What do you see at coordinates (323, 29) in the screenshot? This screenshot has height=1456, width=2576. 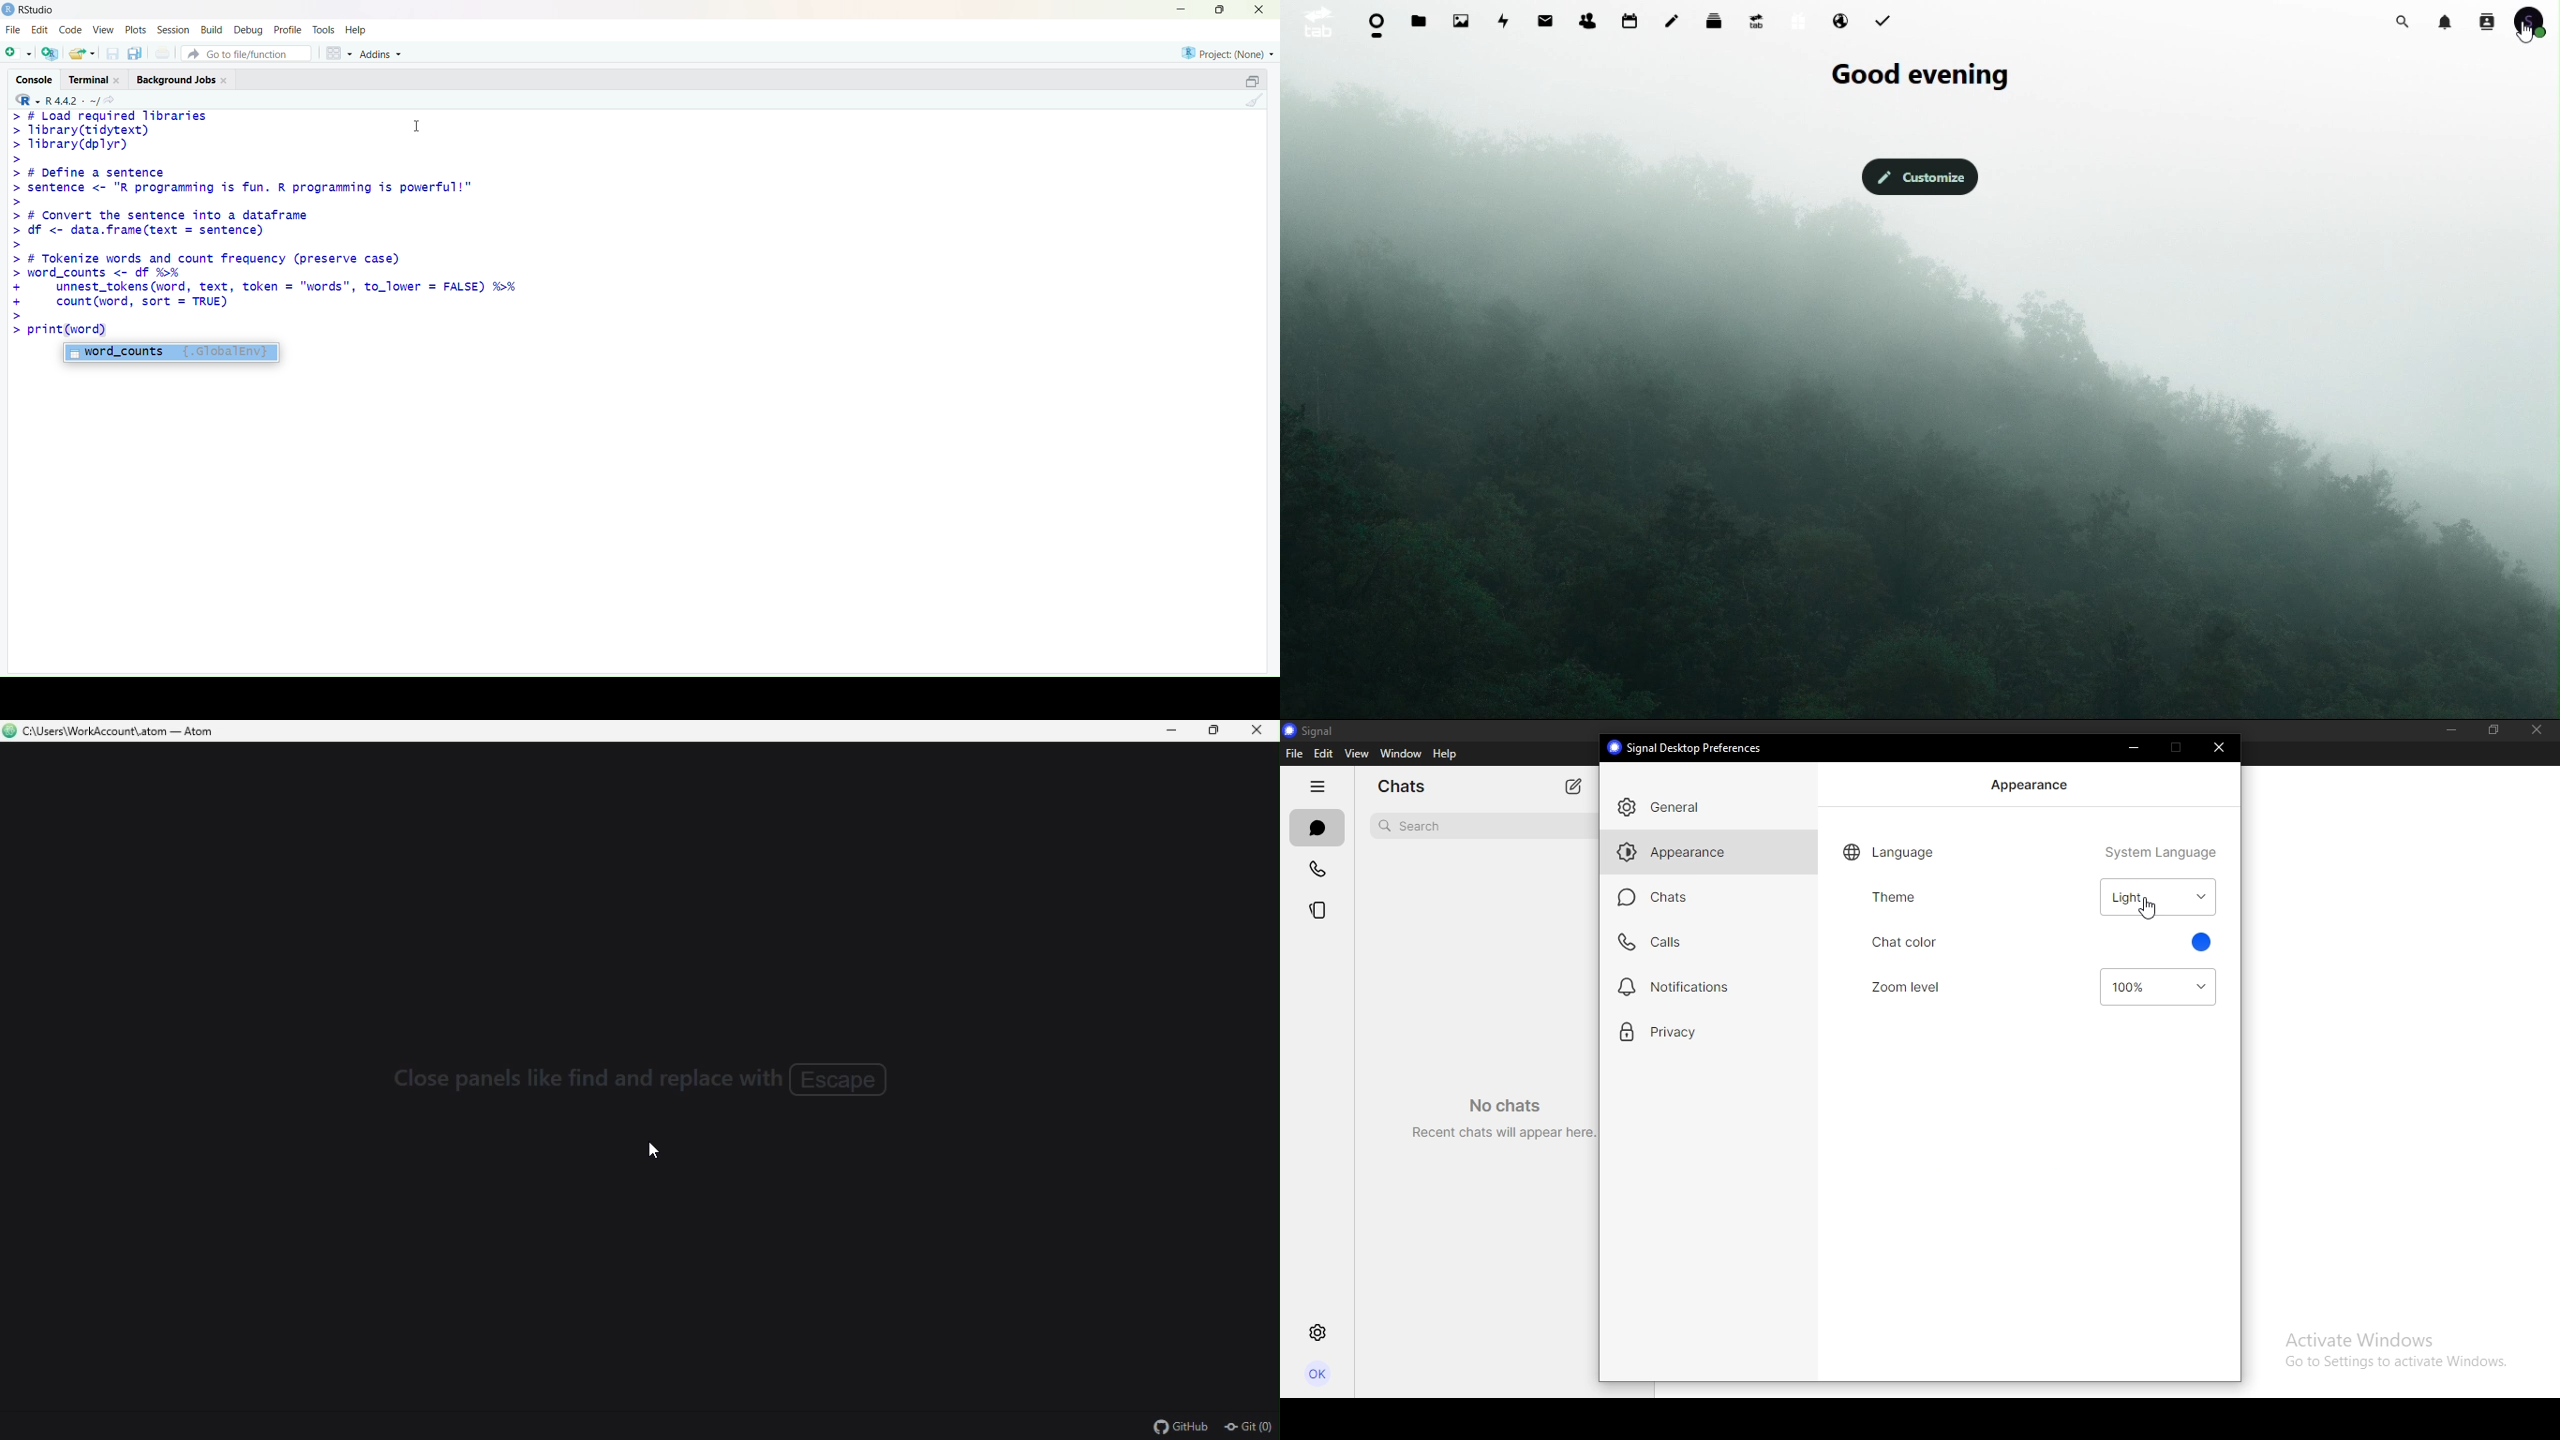 I see `tools` at bounding box center [323, 29].